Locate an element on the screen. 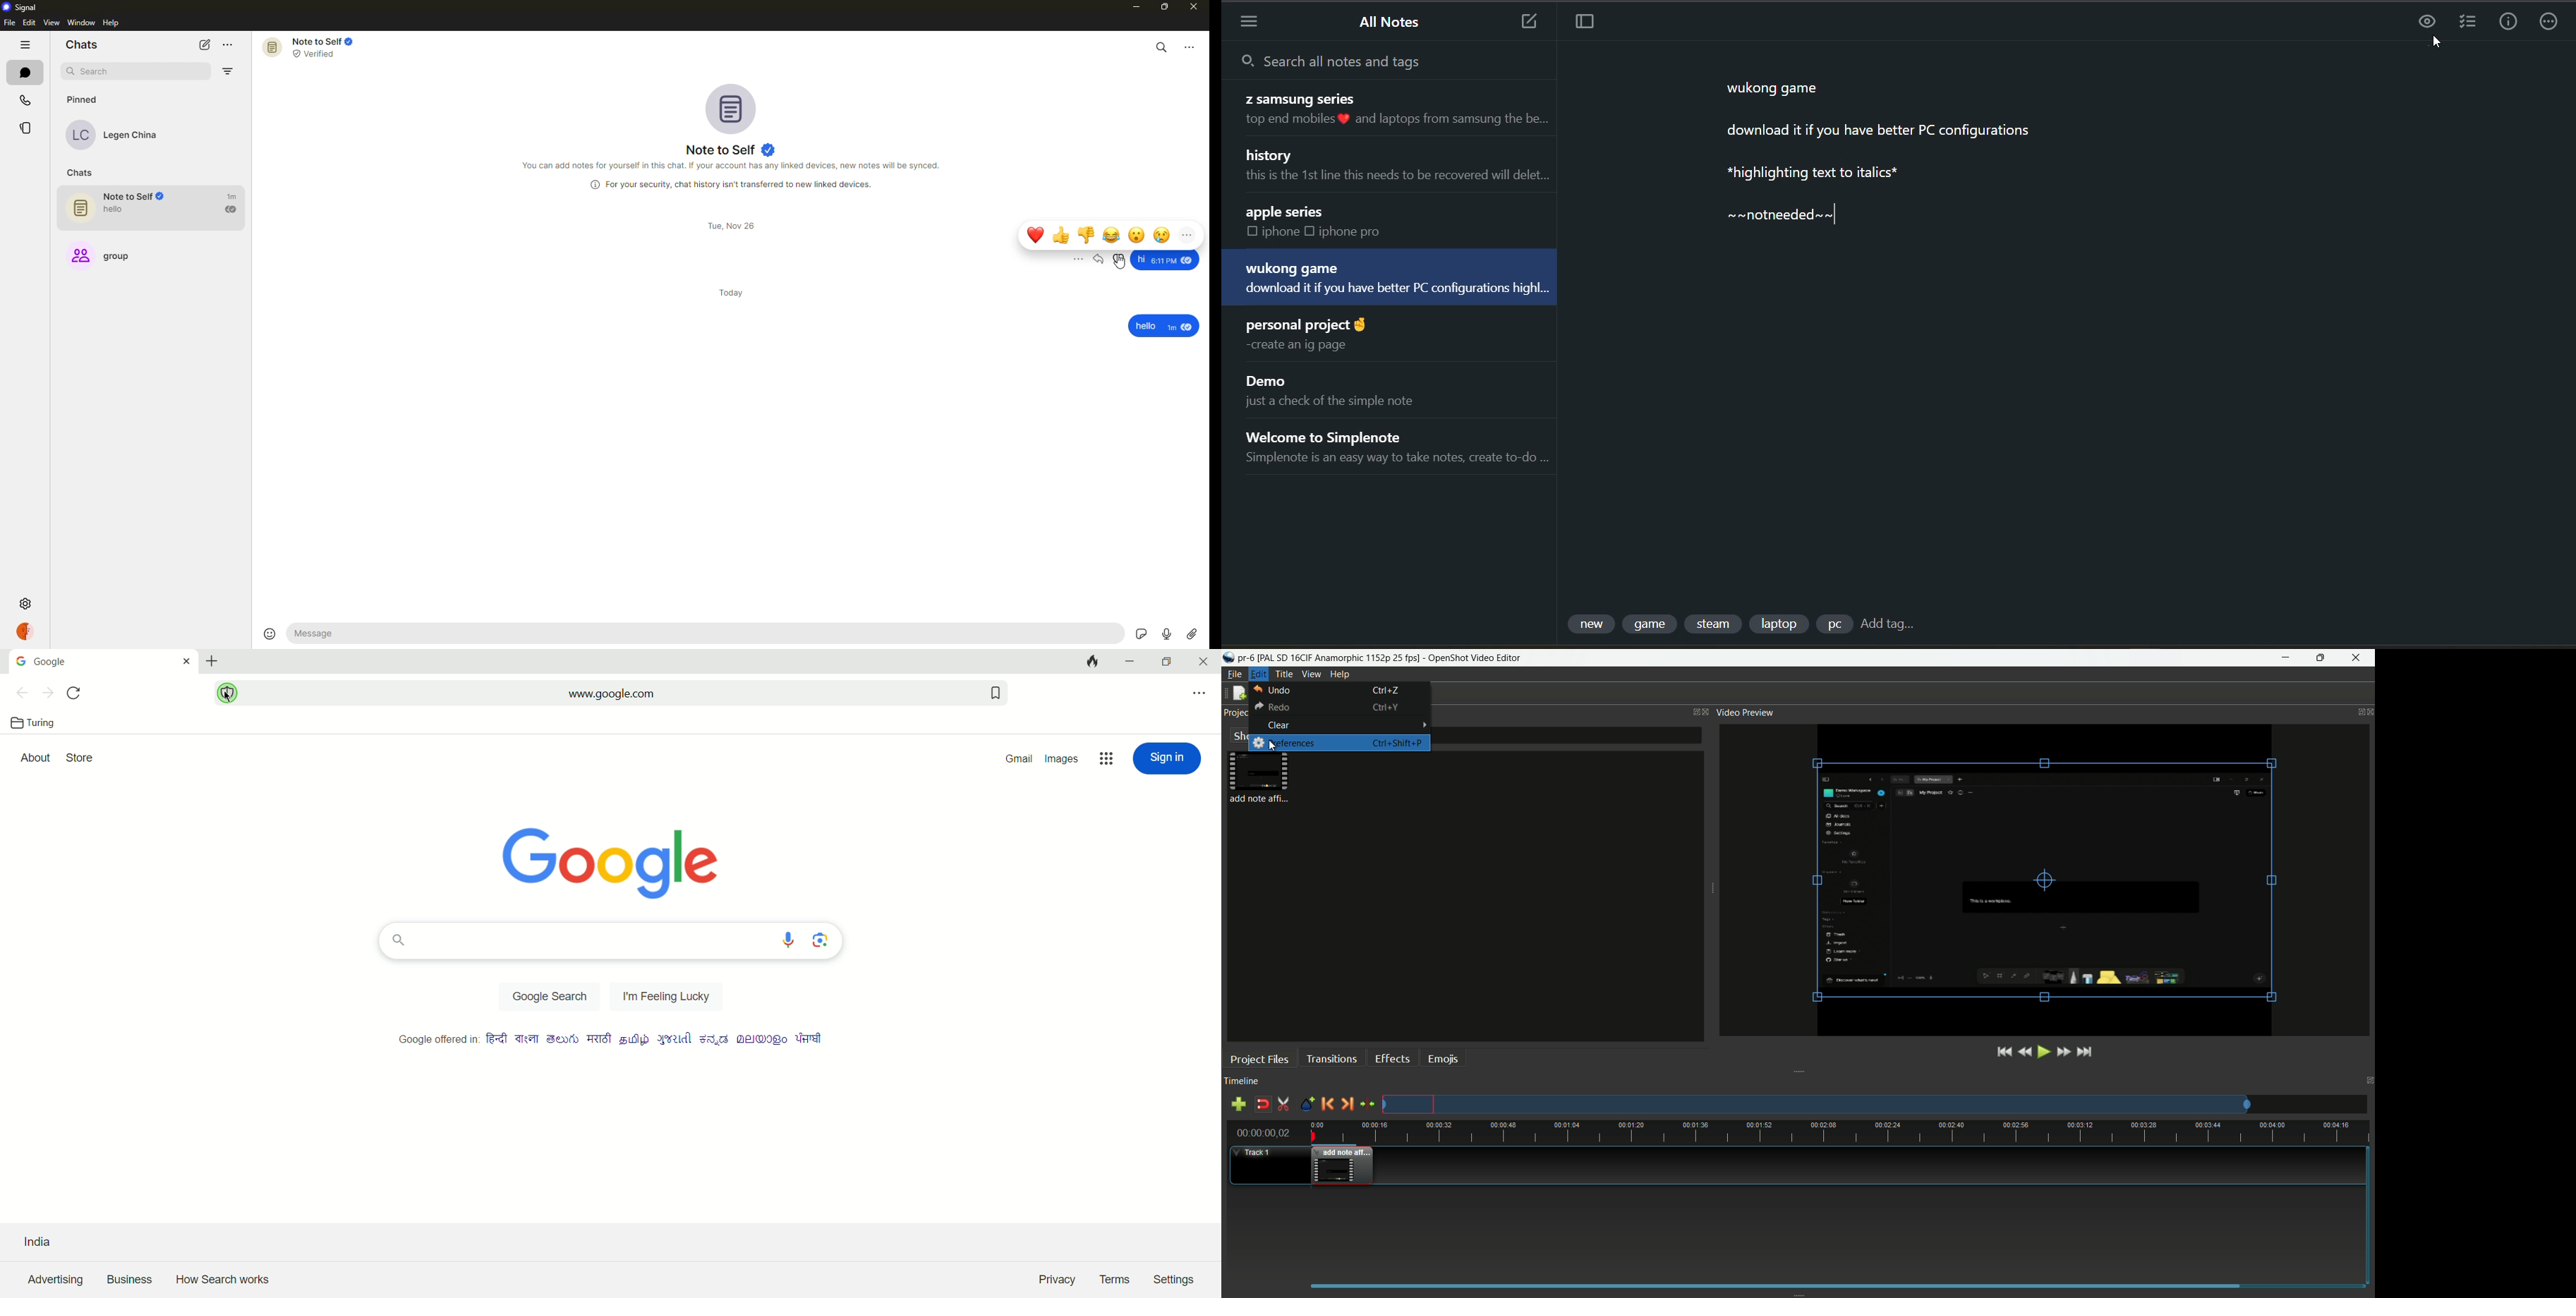 The image size is (2576, 1316). change layout is located at coordinates (1694, 711).